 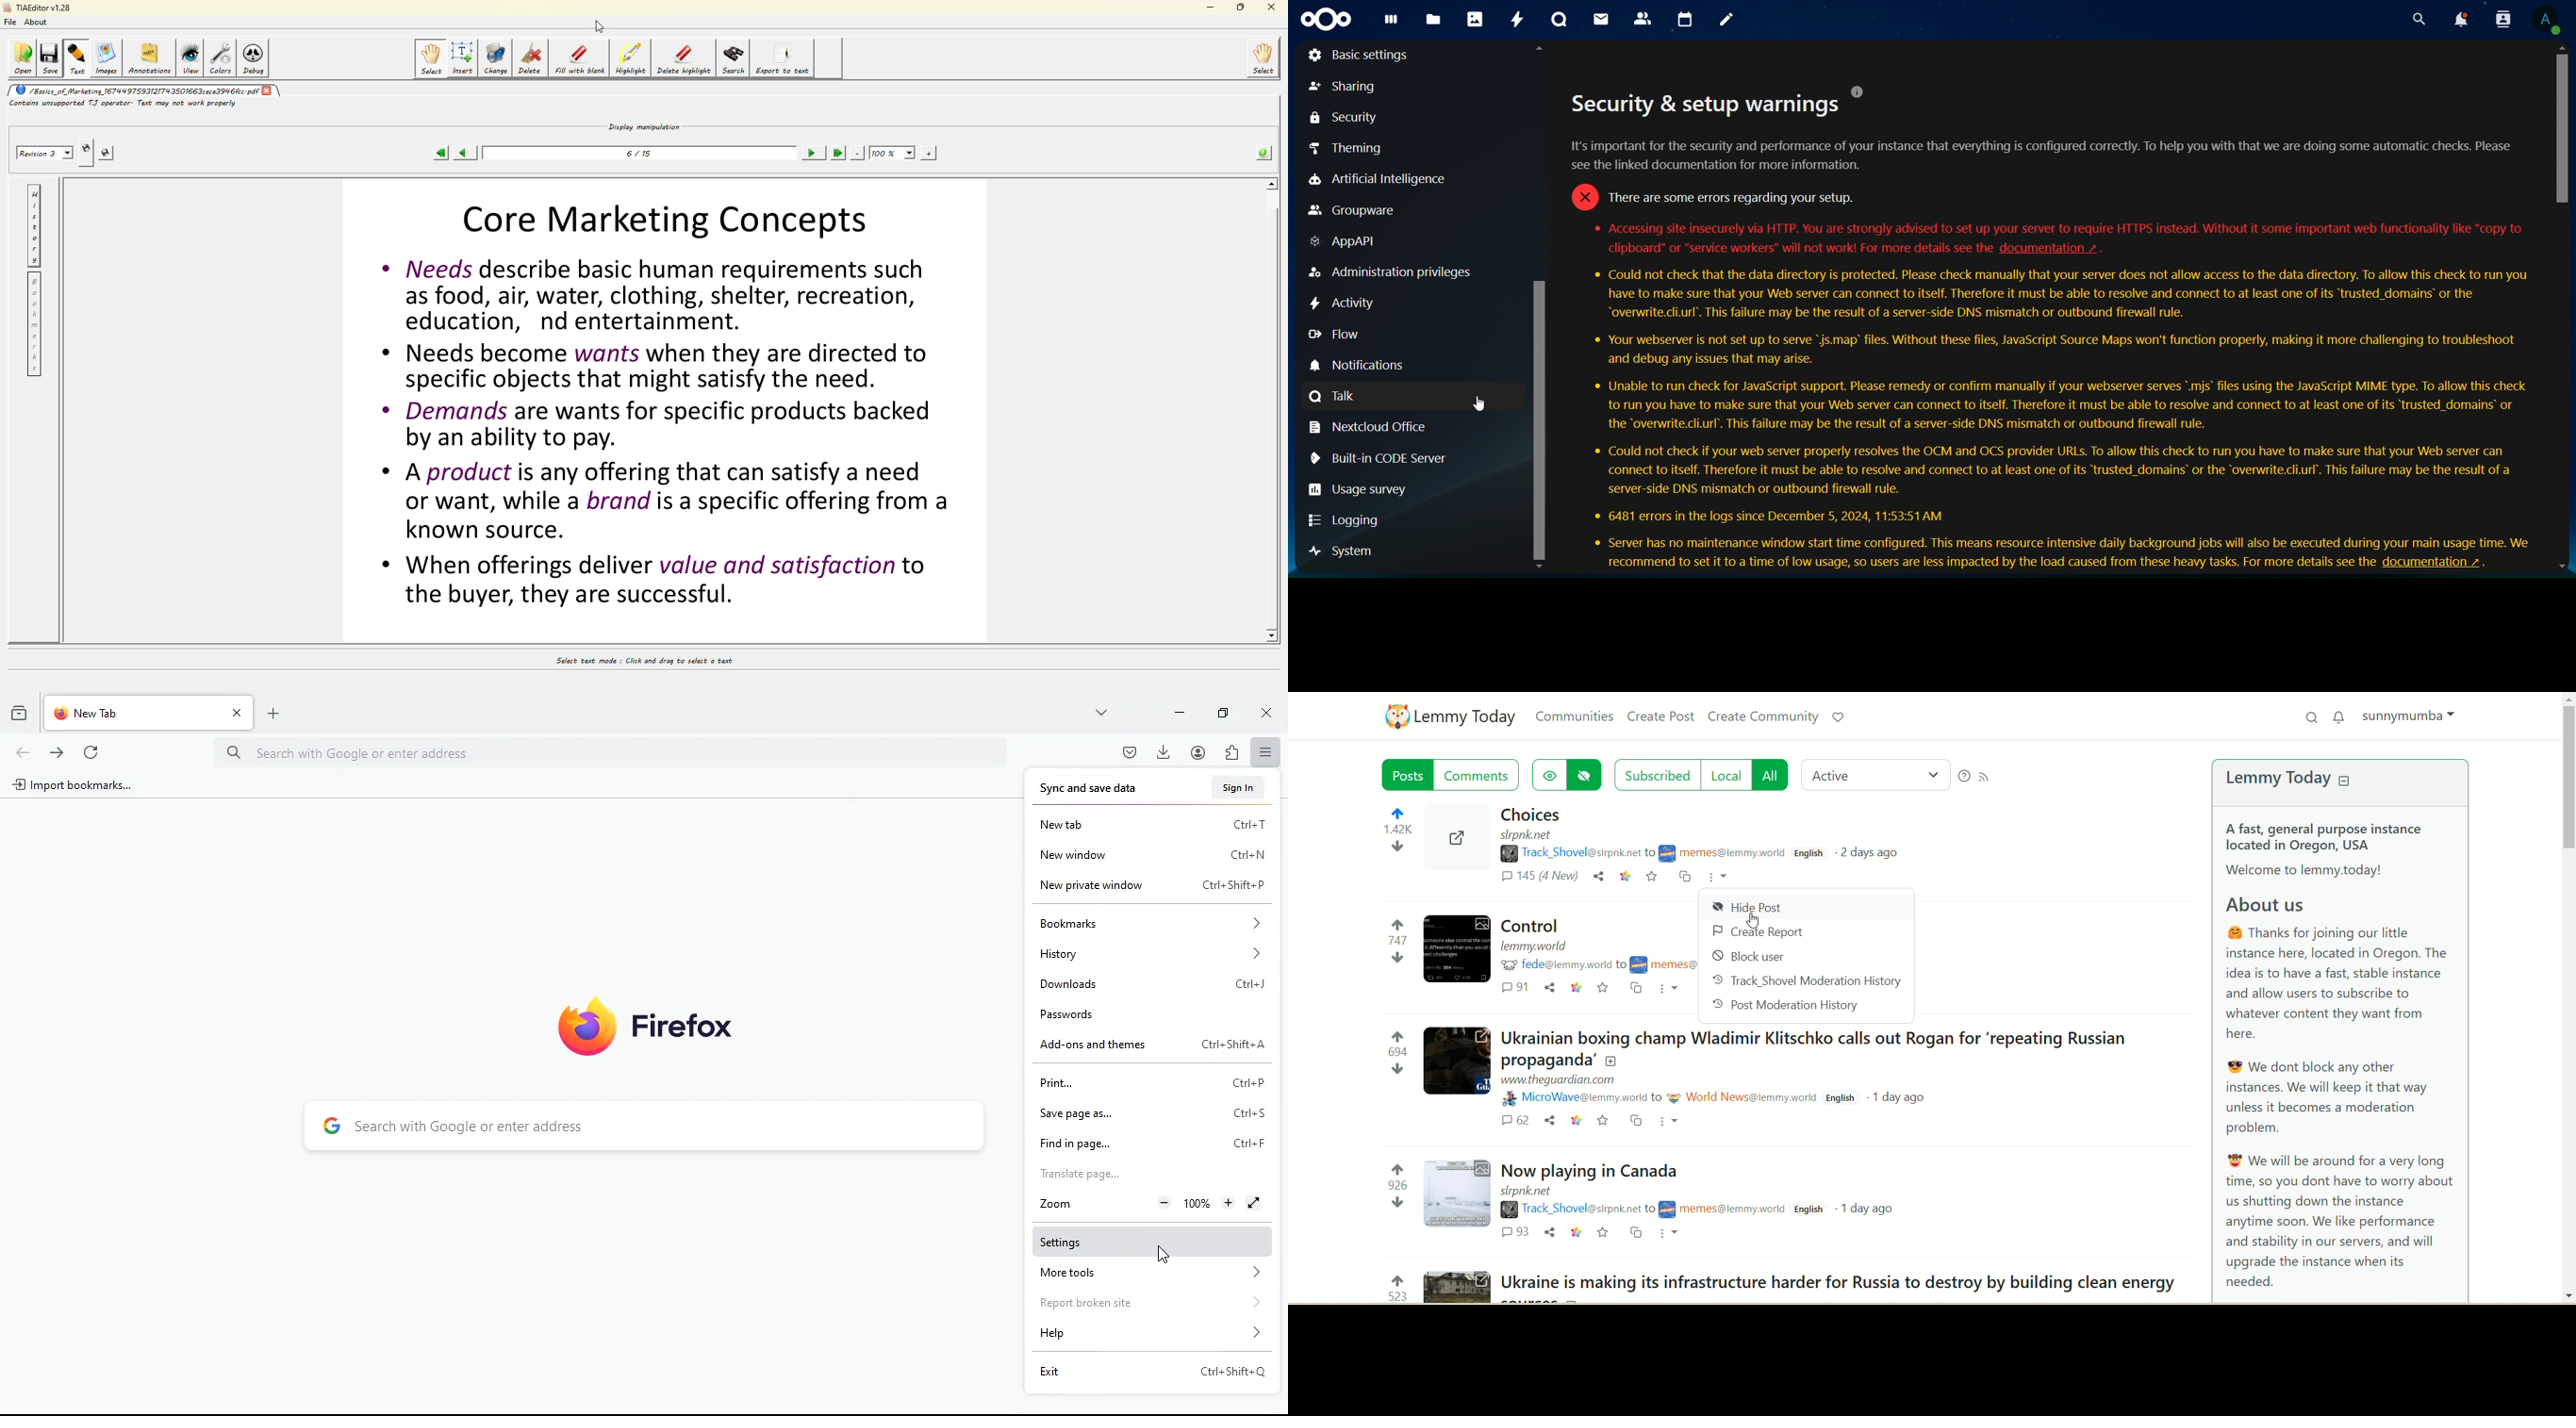 What do you see at coordinates (1151, 888) in the screenshot?
I see `new private window` at bounding box center [1151, 888].